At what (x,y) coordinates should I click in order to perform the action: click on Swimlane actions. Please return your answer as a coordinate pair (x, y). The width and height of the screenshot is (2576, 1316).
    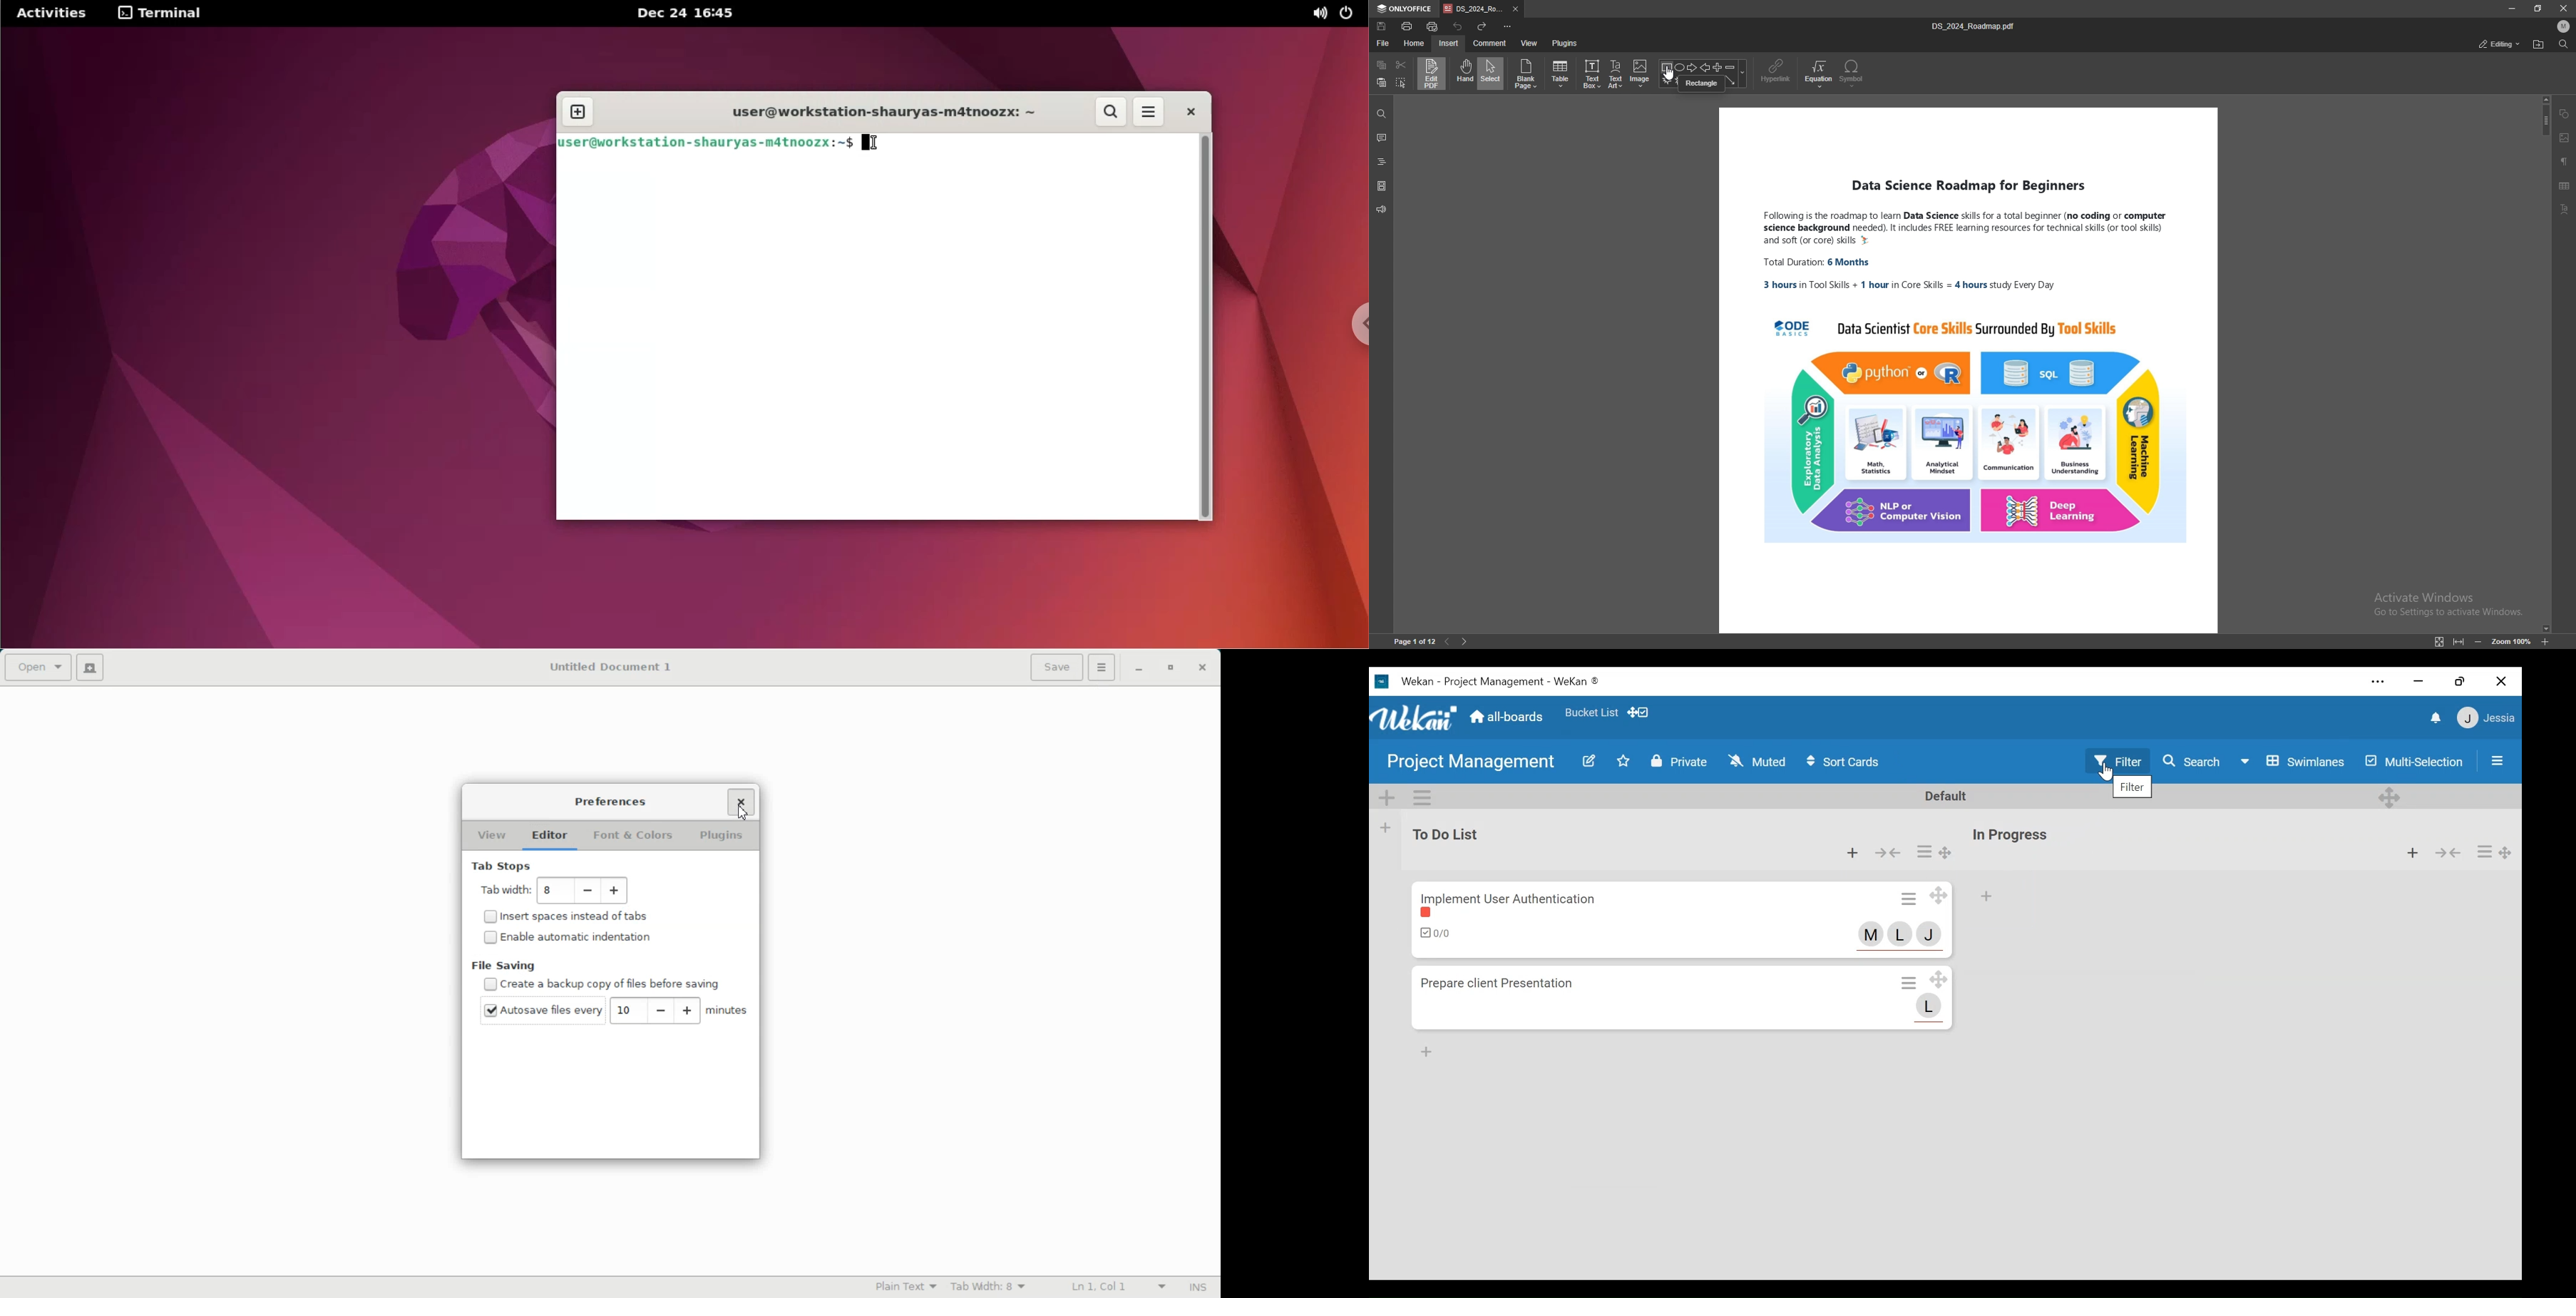
    Looking at the image, I should click on (1422, 797).